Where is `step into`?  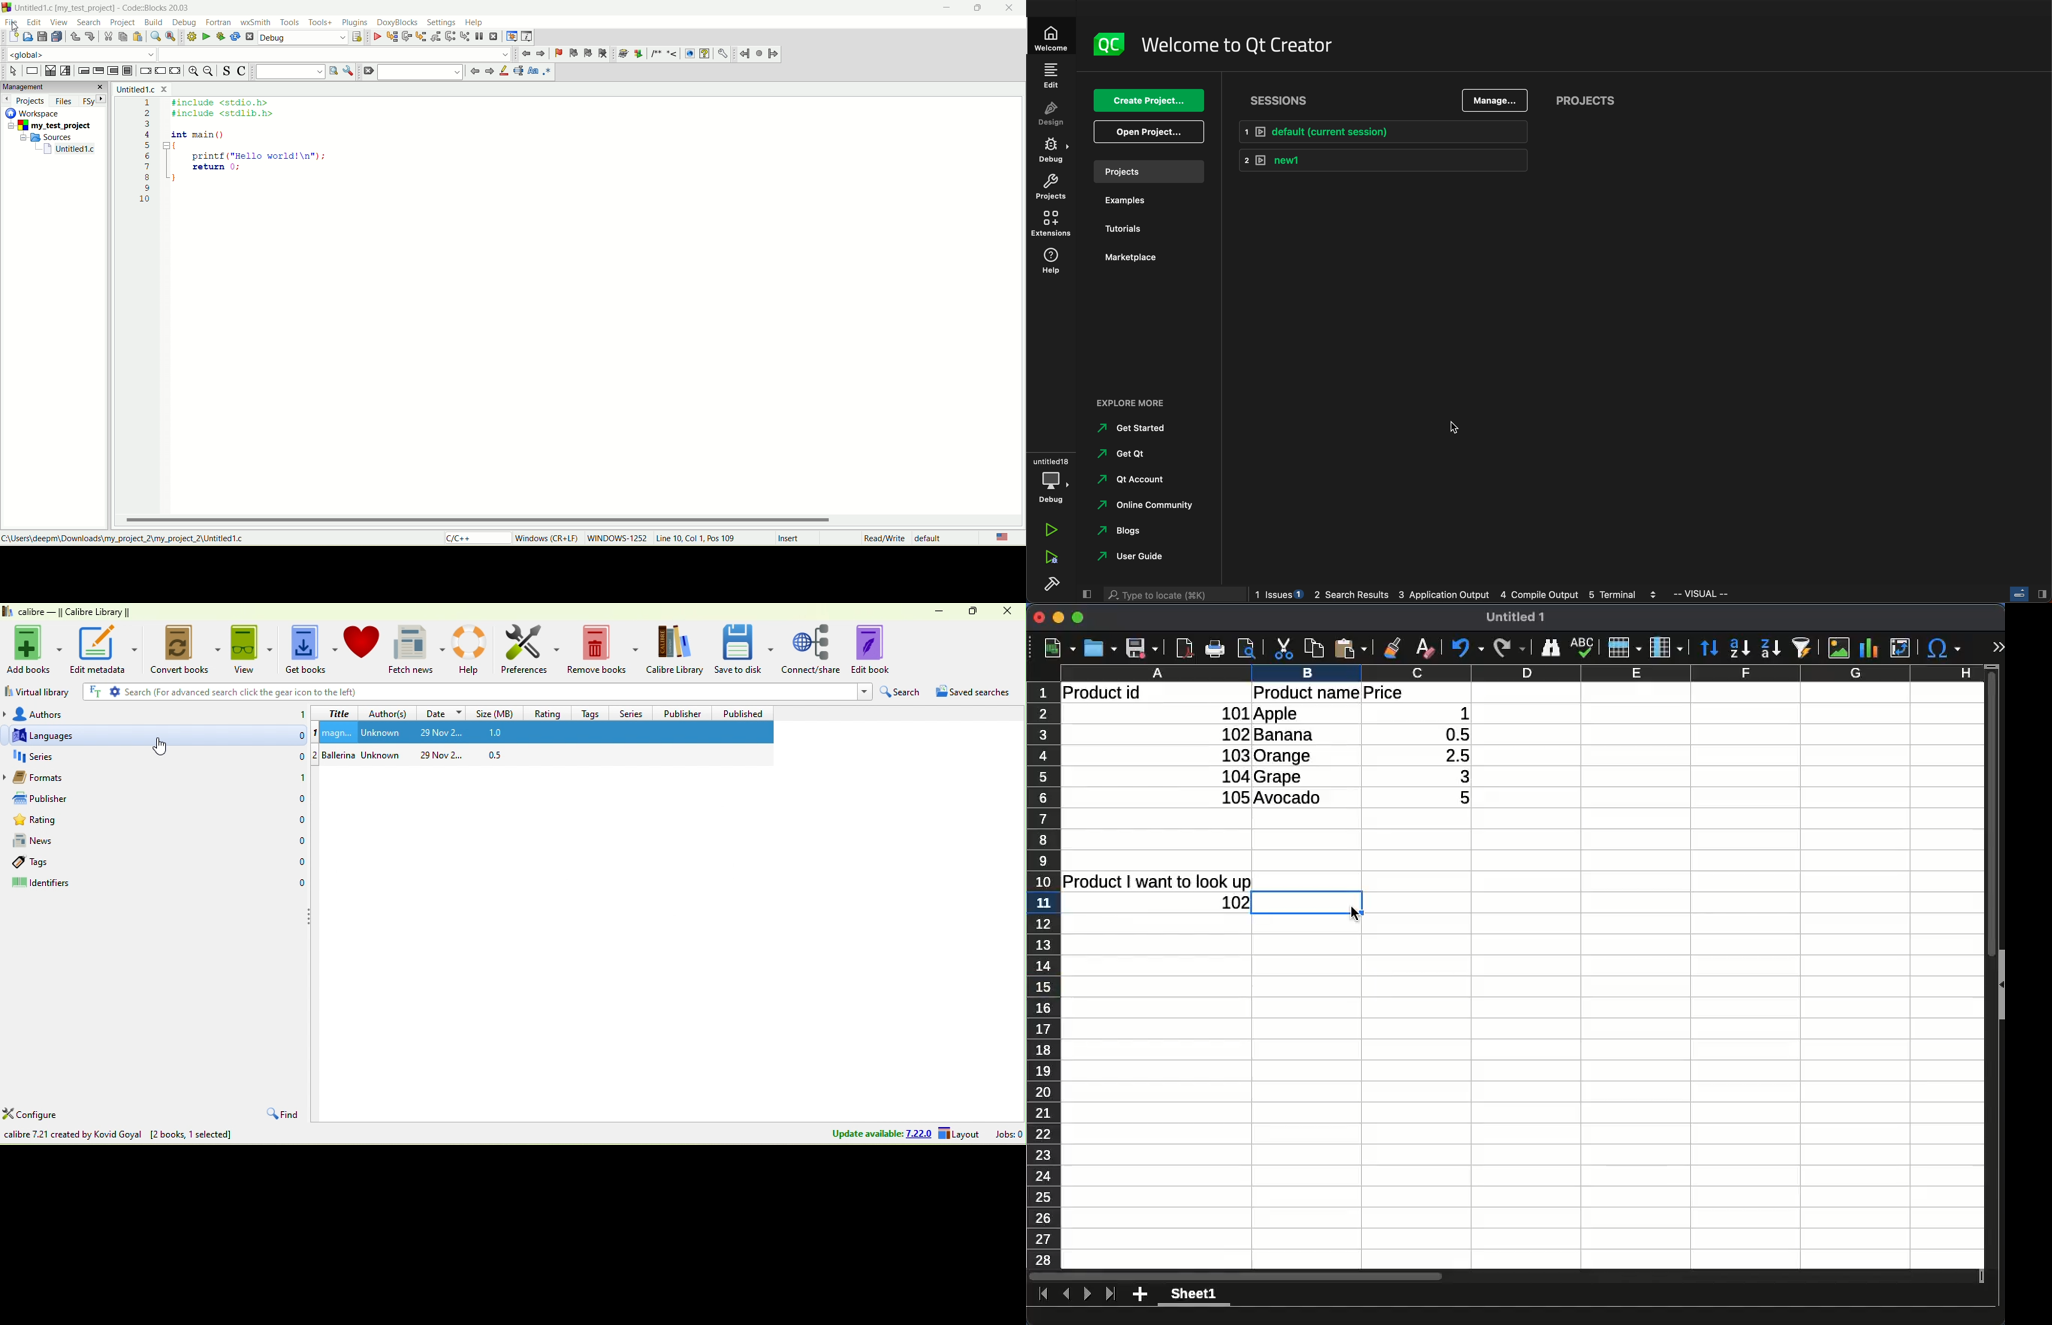 step into is located at coordinates (421, 36).